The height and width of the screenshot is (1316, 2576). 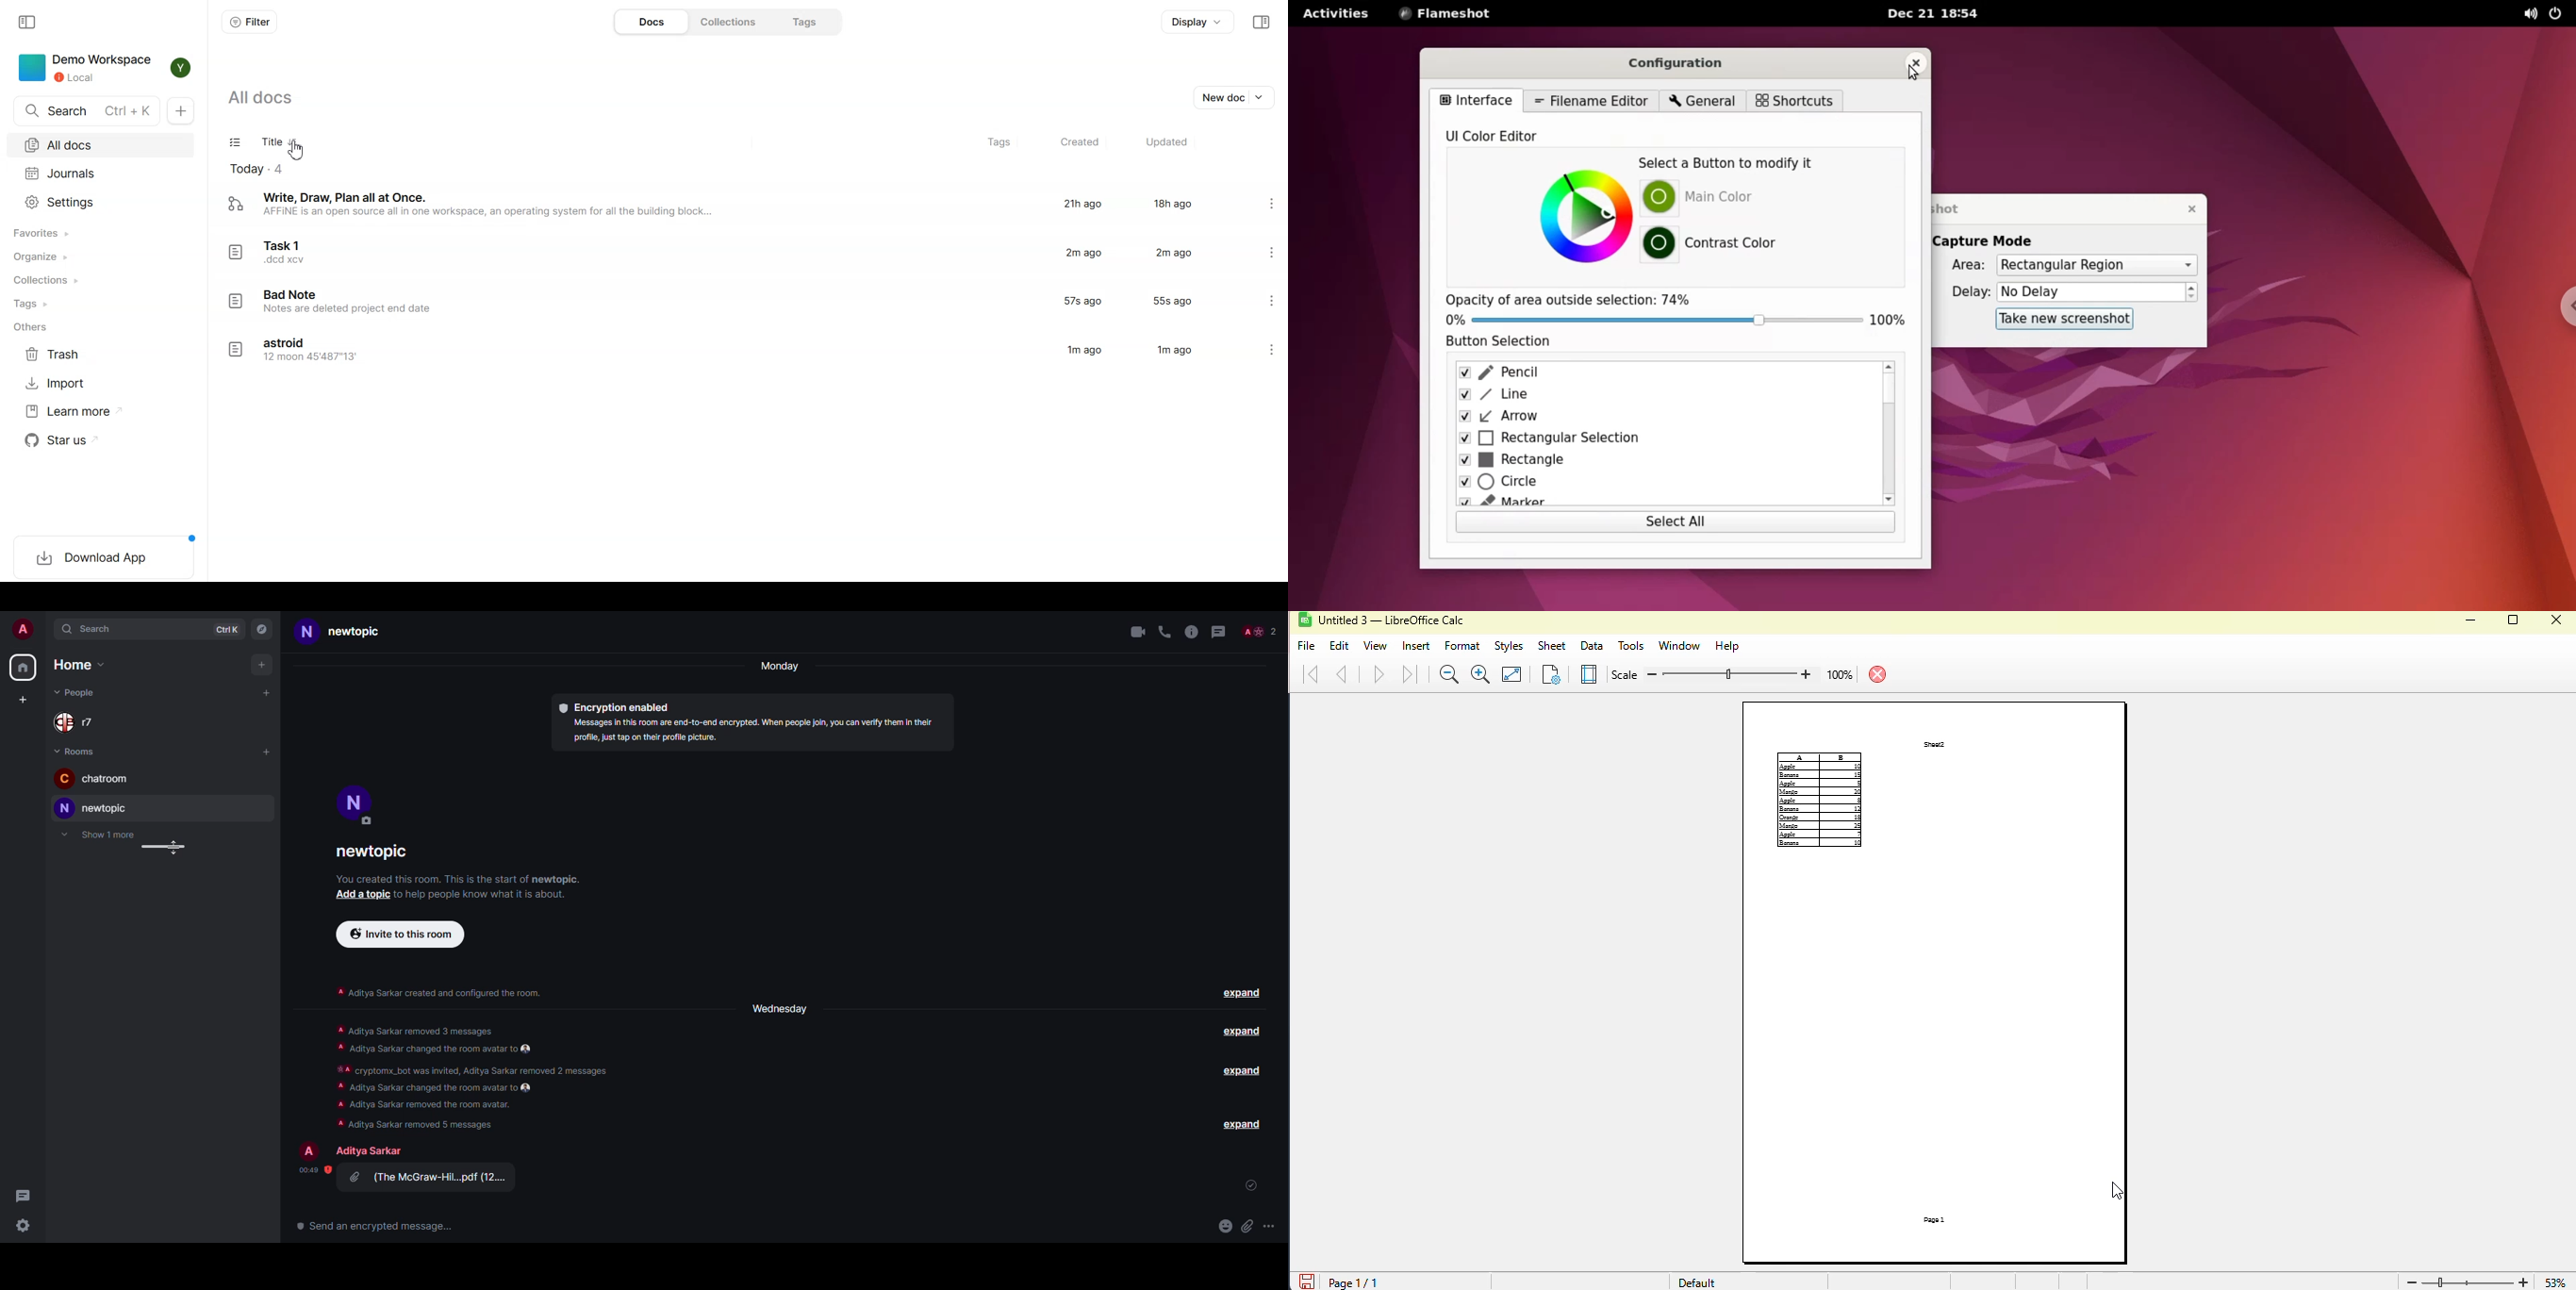 What do you see at coordinates (777, 667) in the screenshot?
I see `Monday` at bounding box center [777, 667].